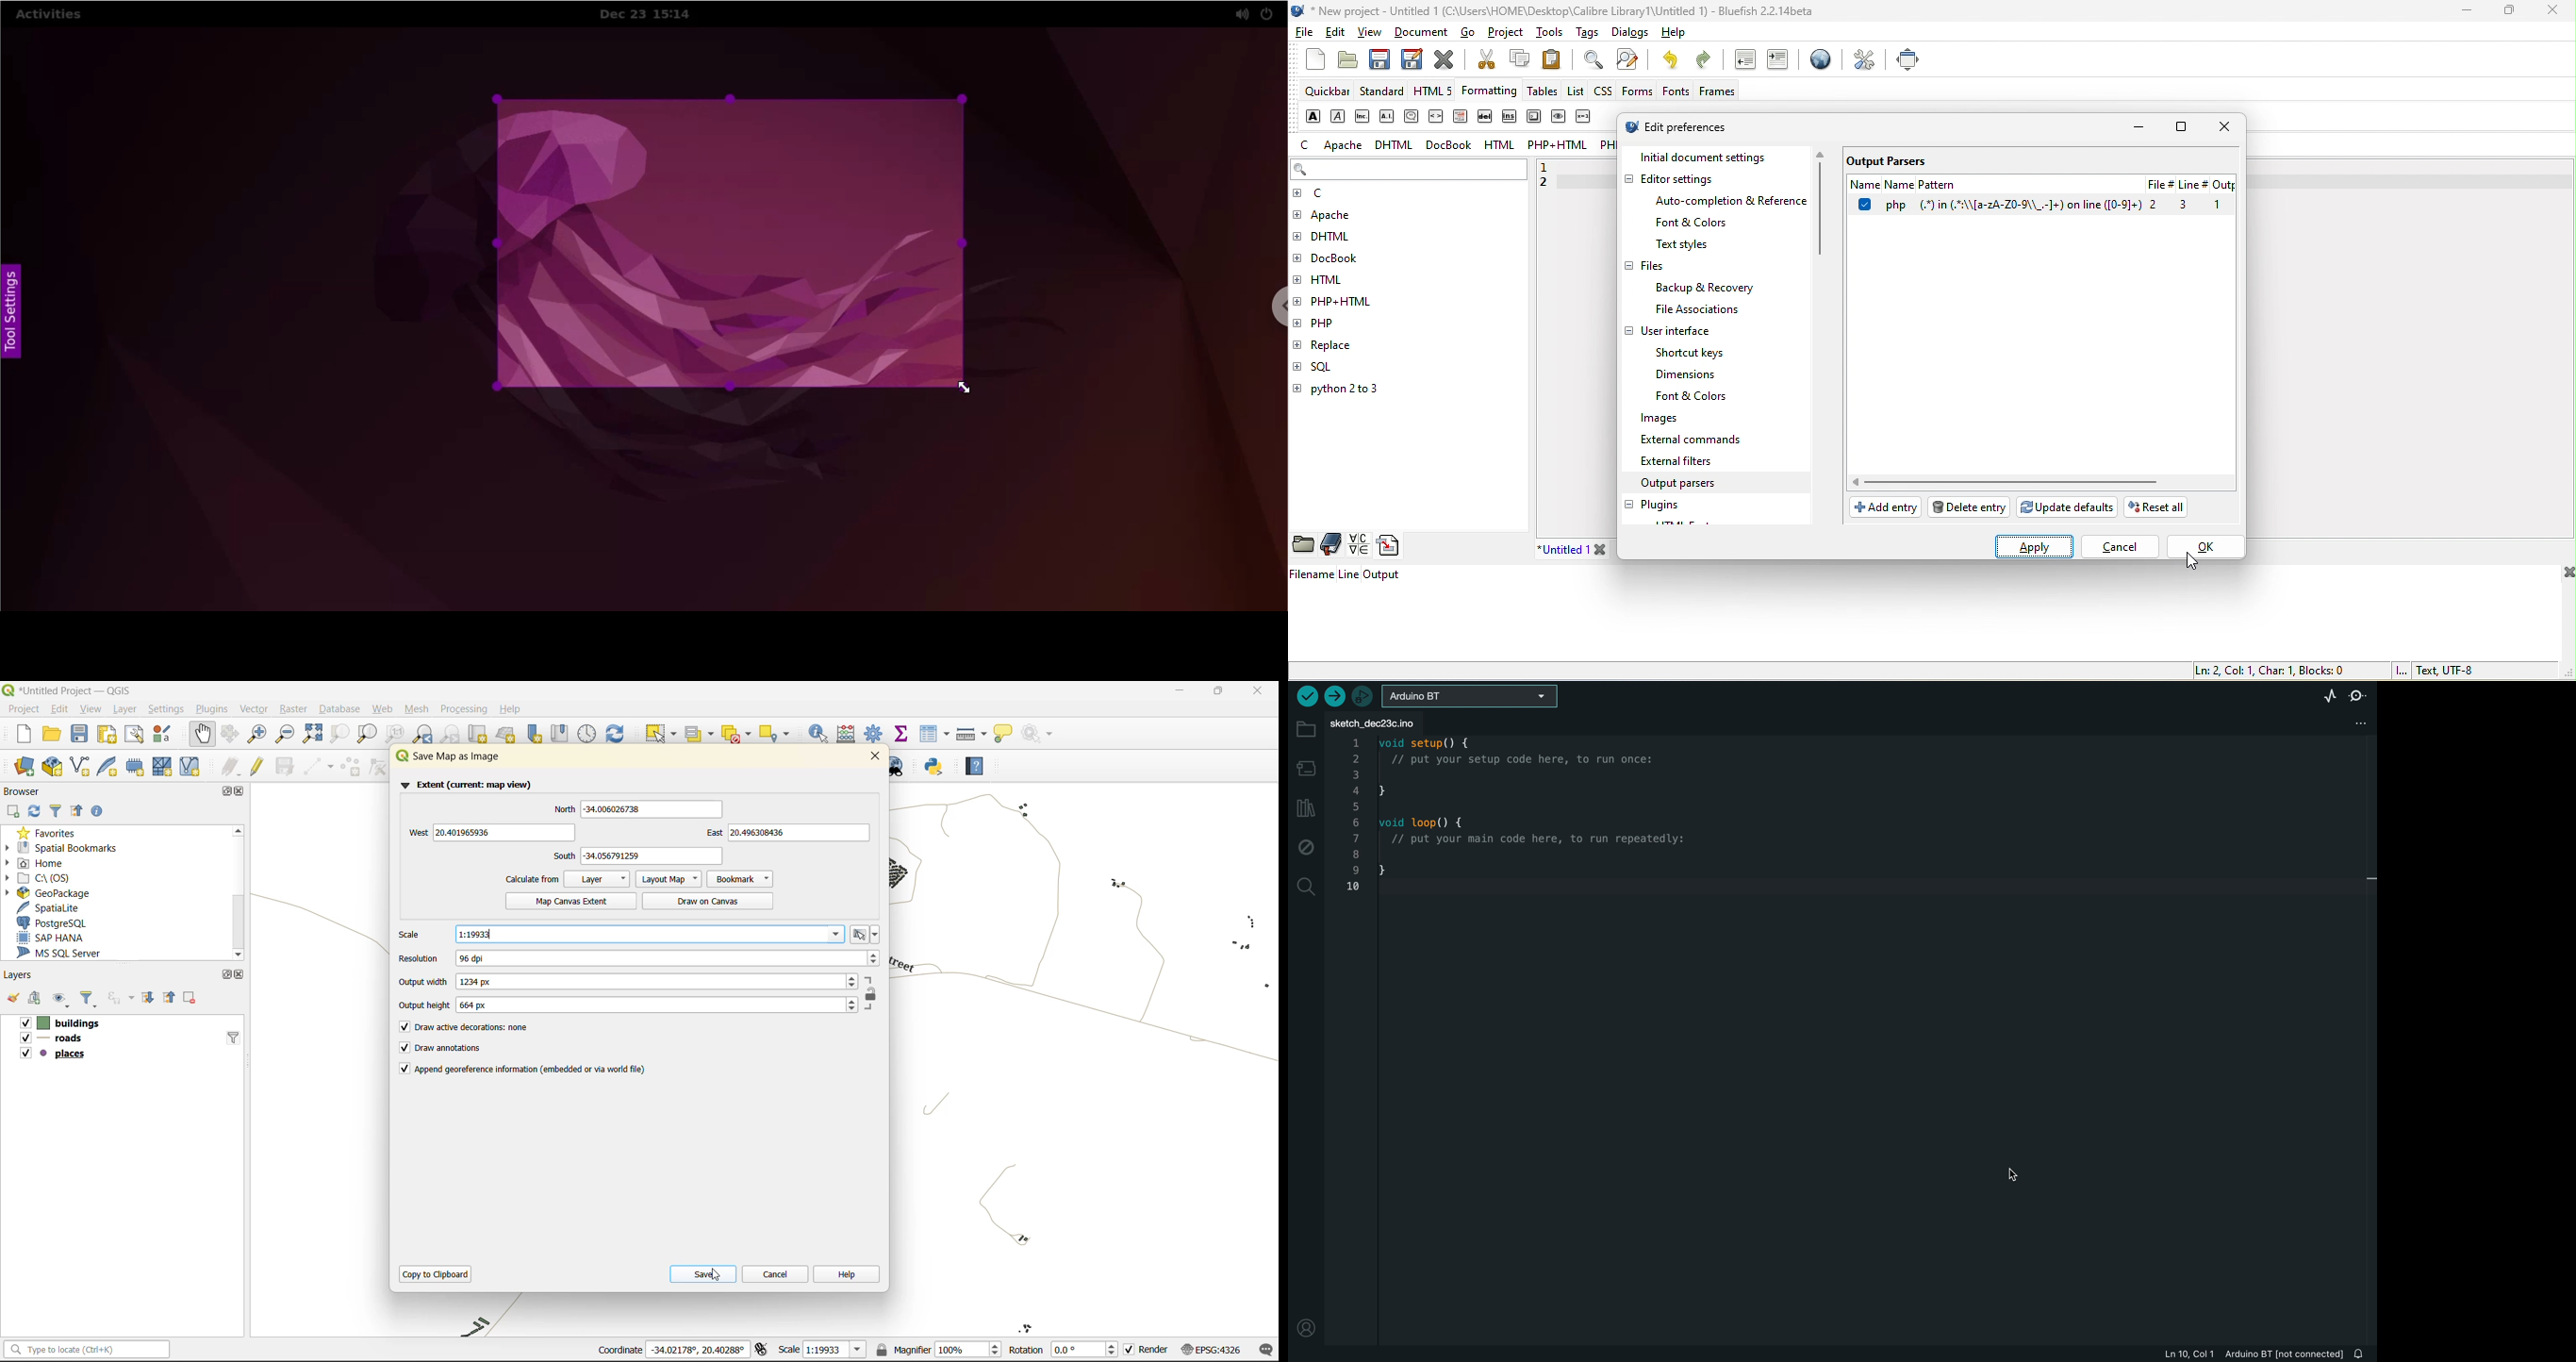 This screenshot has height=1372, width=2576. I want to click on project, so click(1508, 35).